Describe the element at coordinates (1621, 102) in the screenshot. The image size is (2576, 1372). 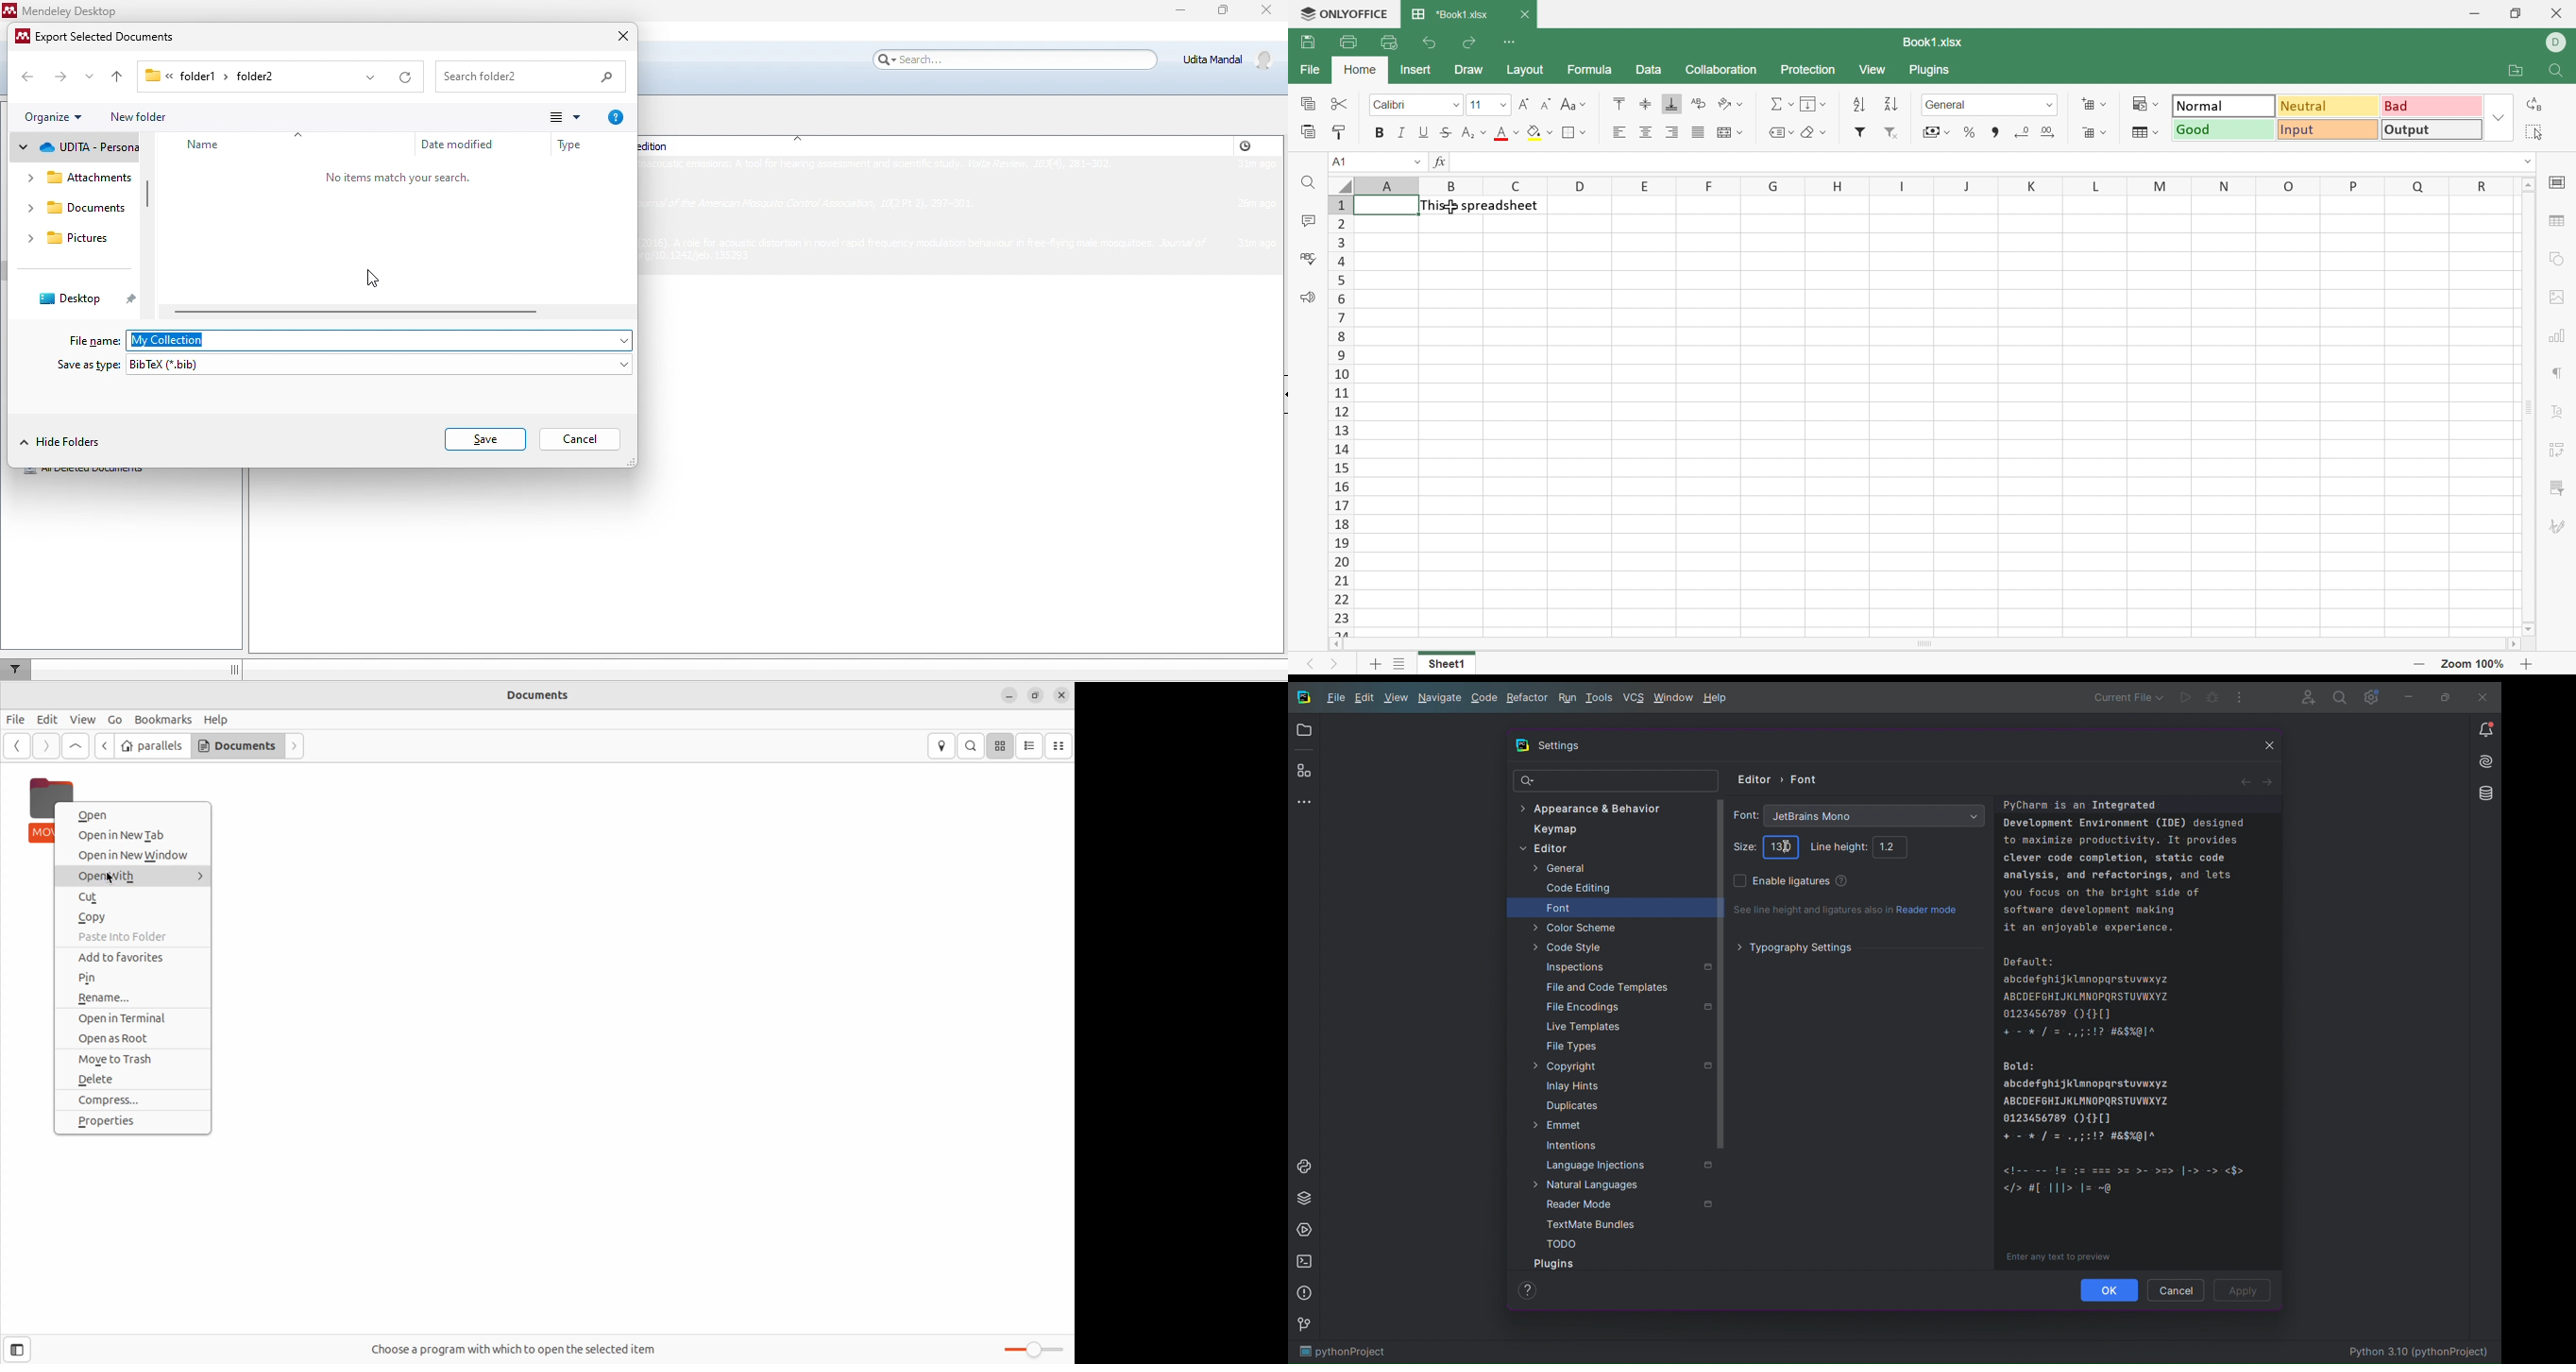
I see `Align Top` at that location.